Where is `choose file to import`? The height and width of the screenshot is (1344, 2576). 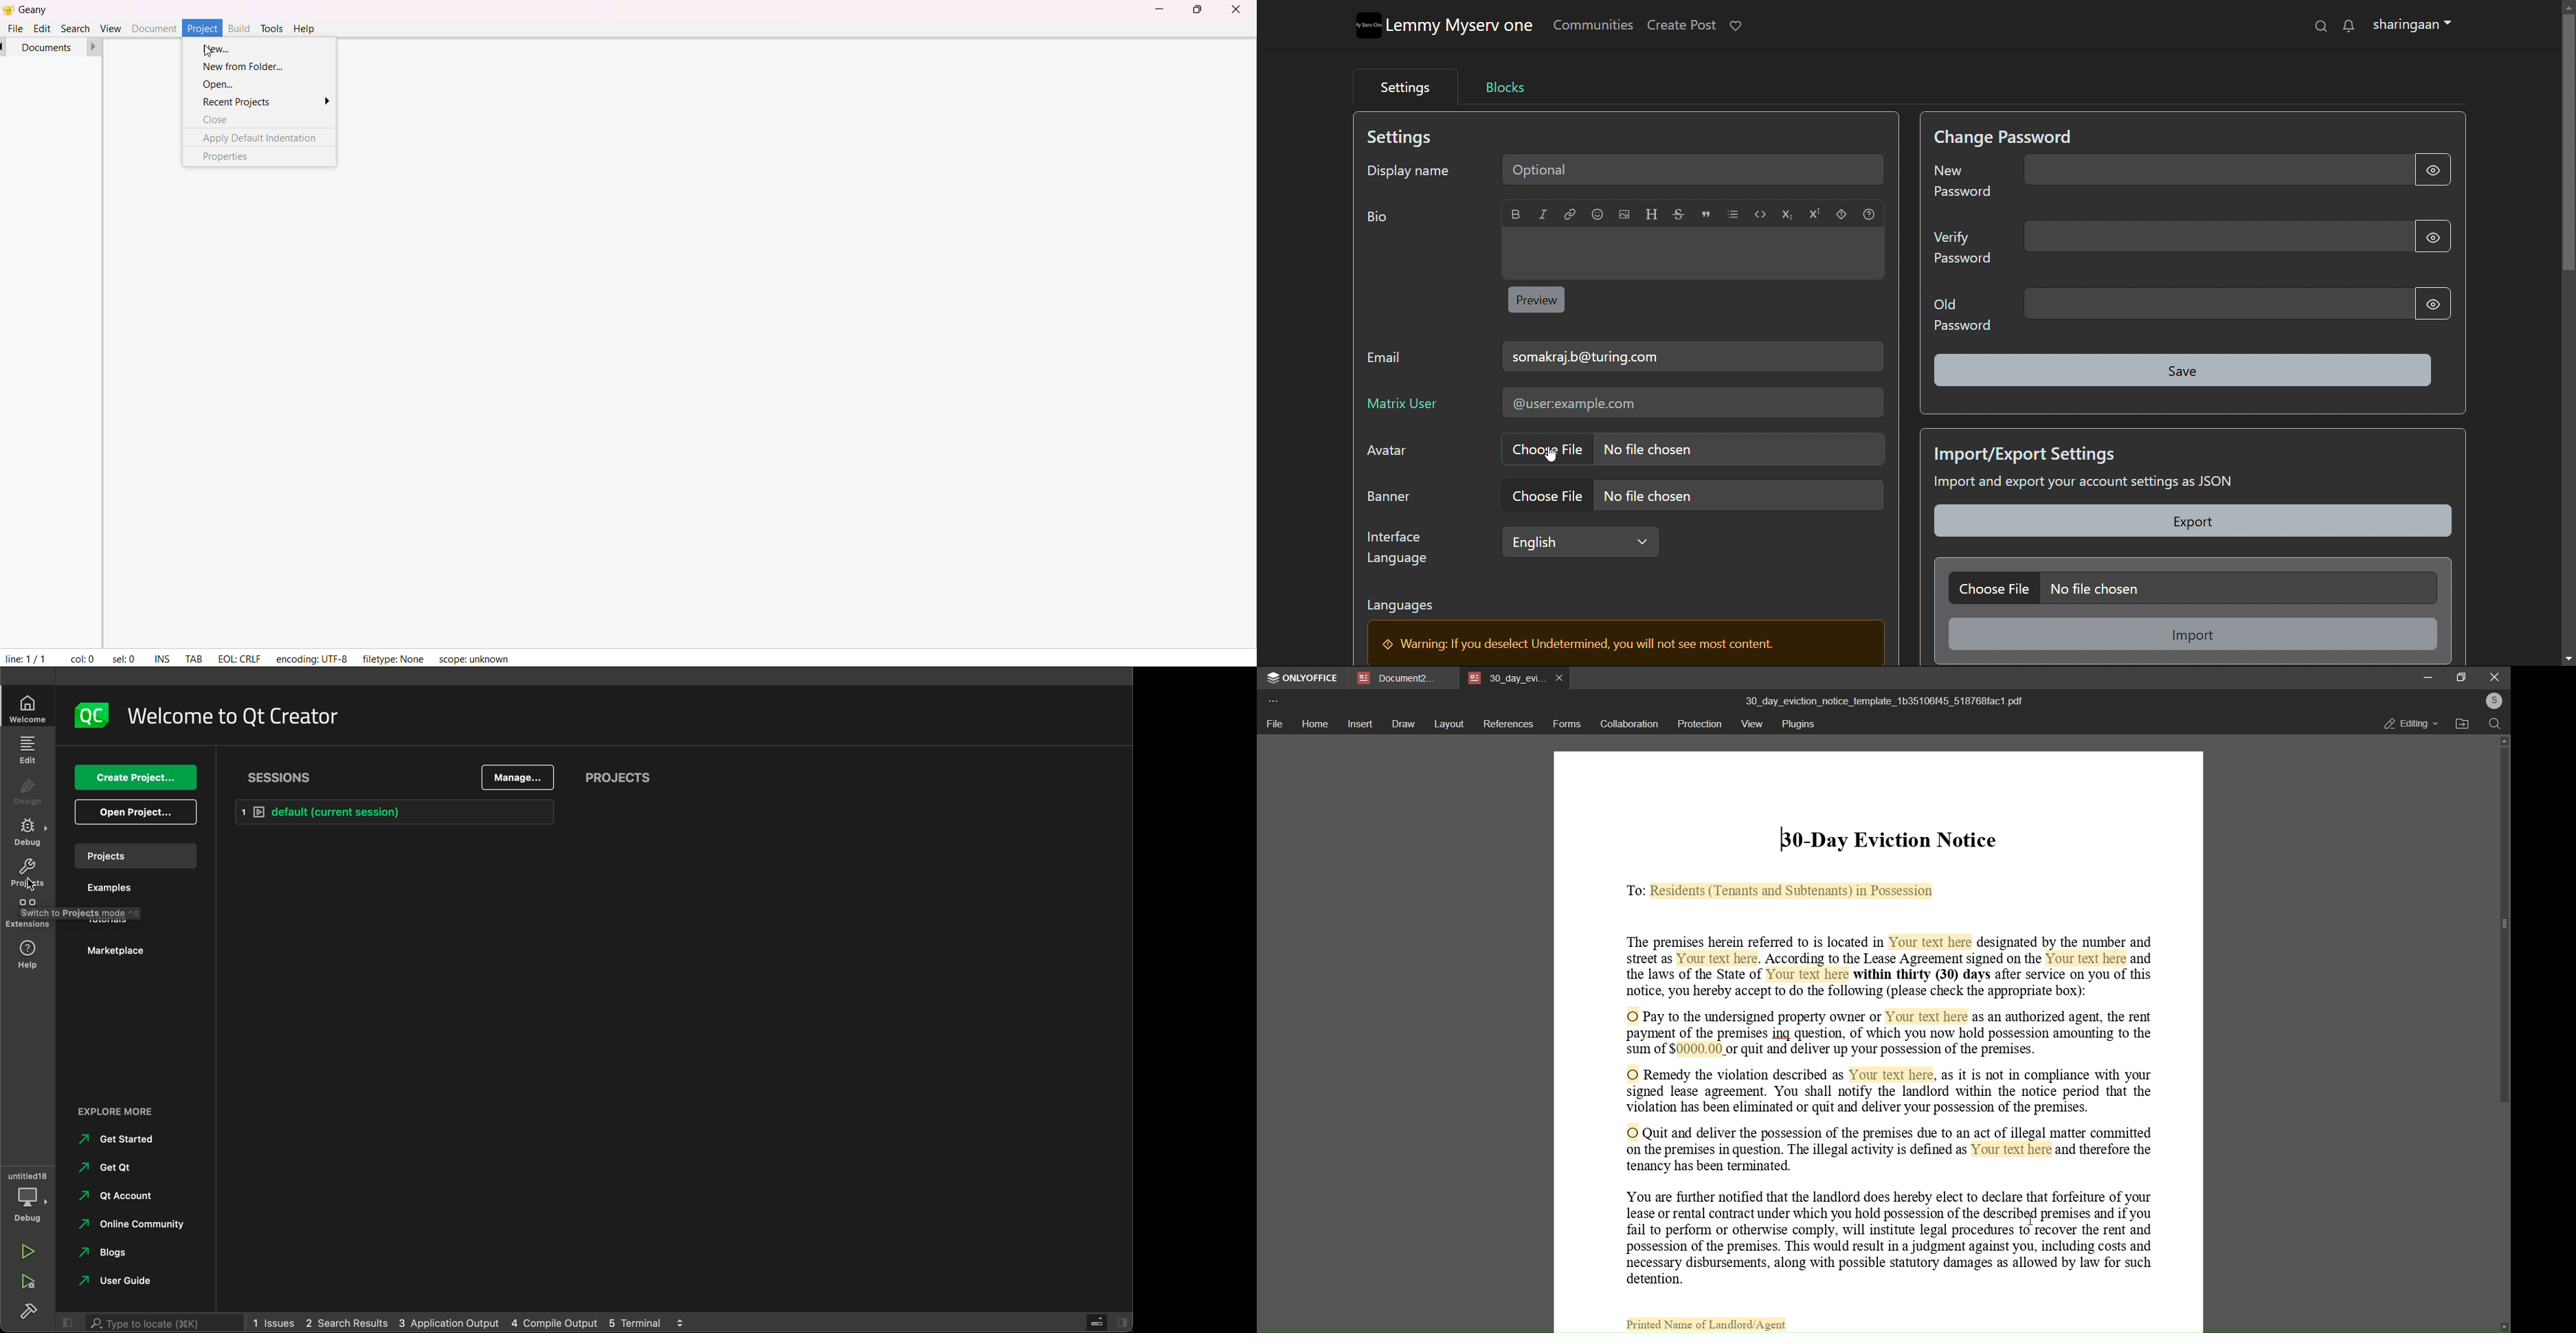
choose file to import is located at coordinates (2192, 587).